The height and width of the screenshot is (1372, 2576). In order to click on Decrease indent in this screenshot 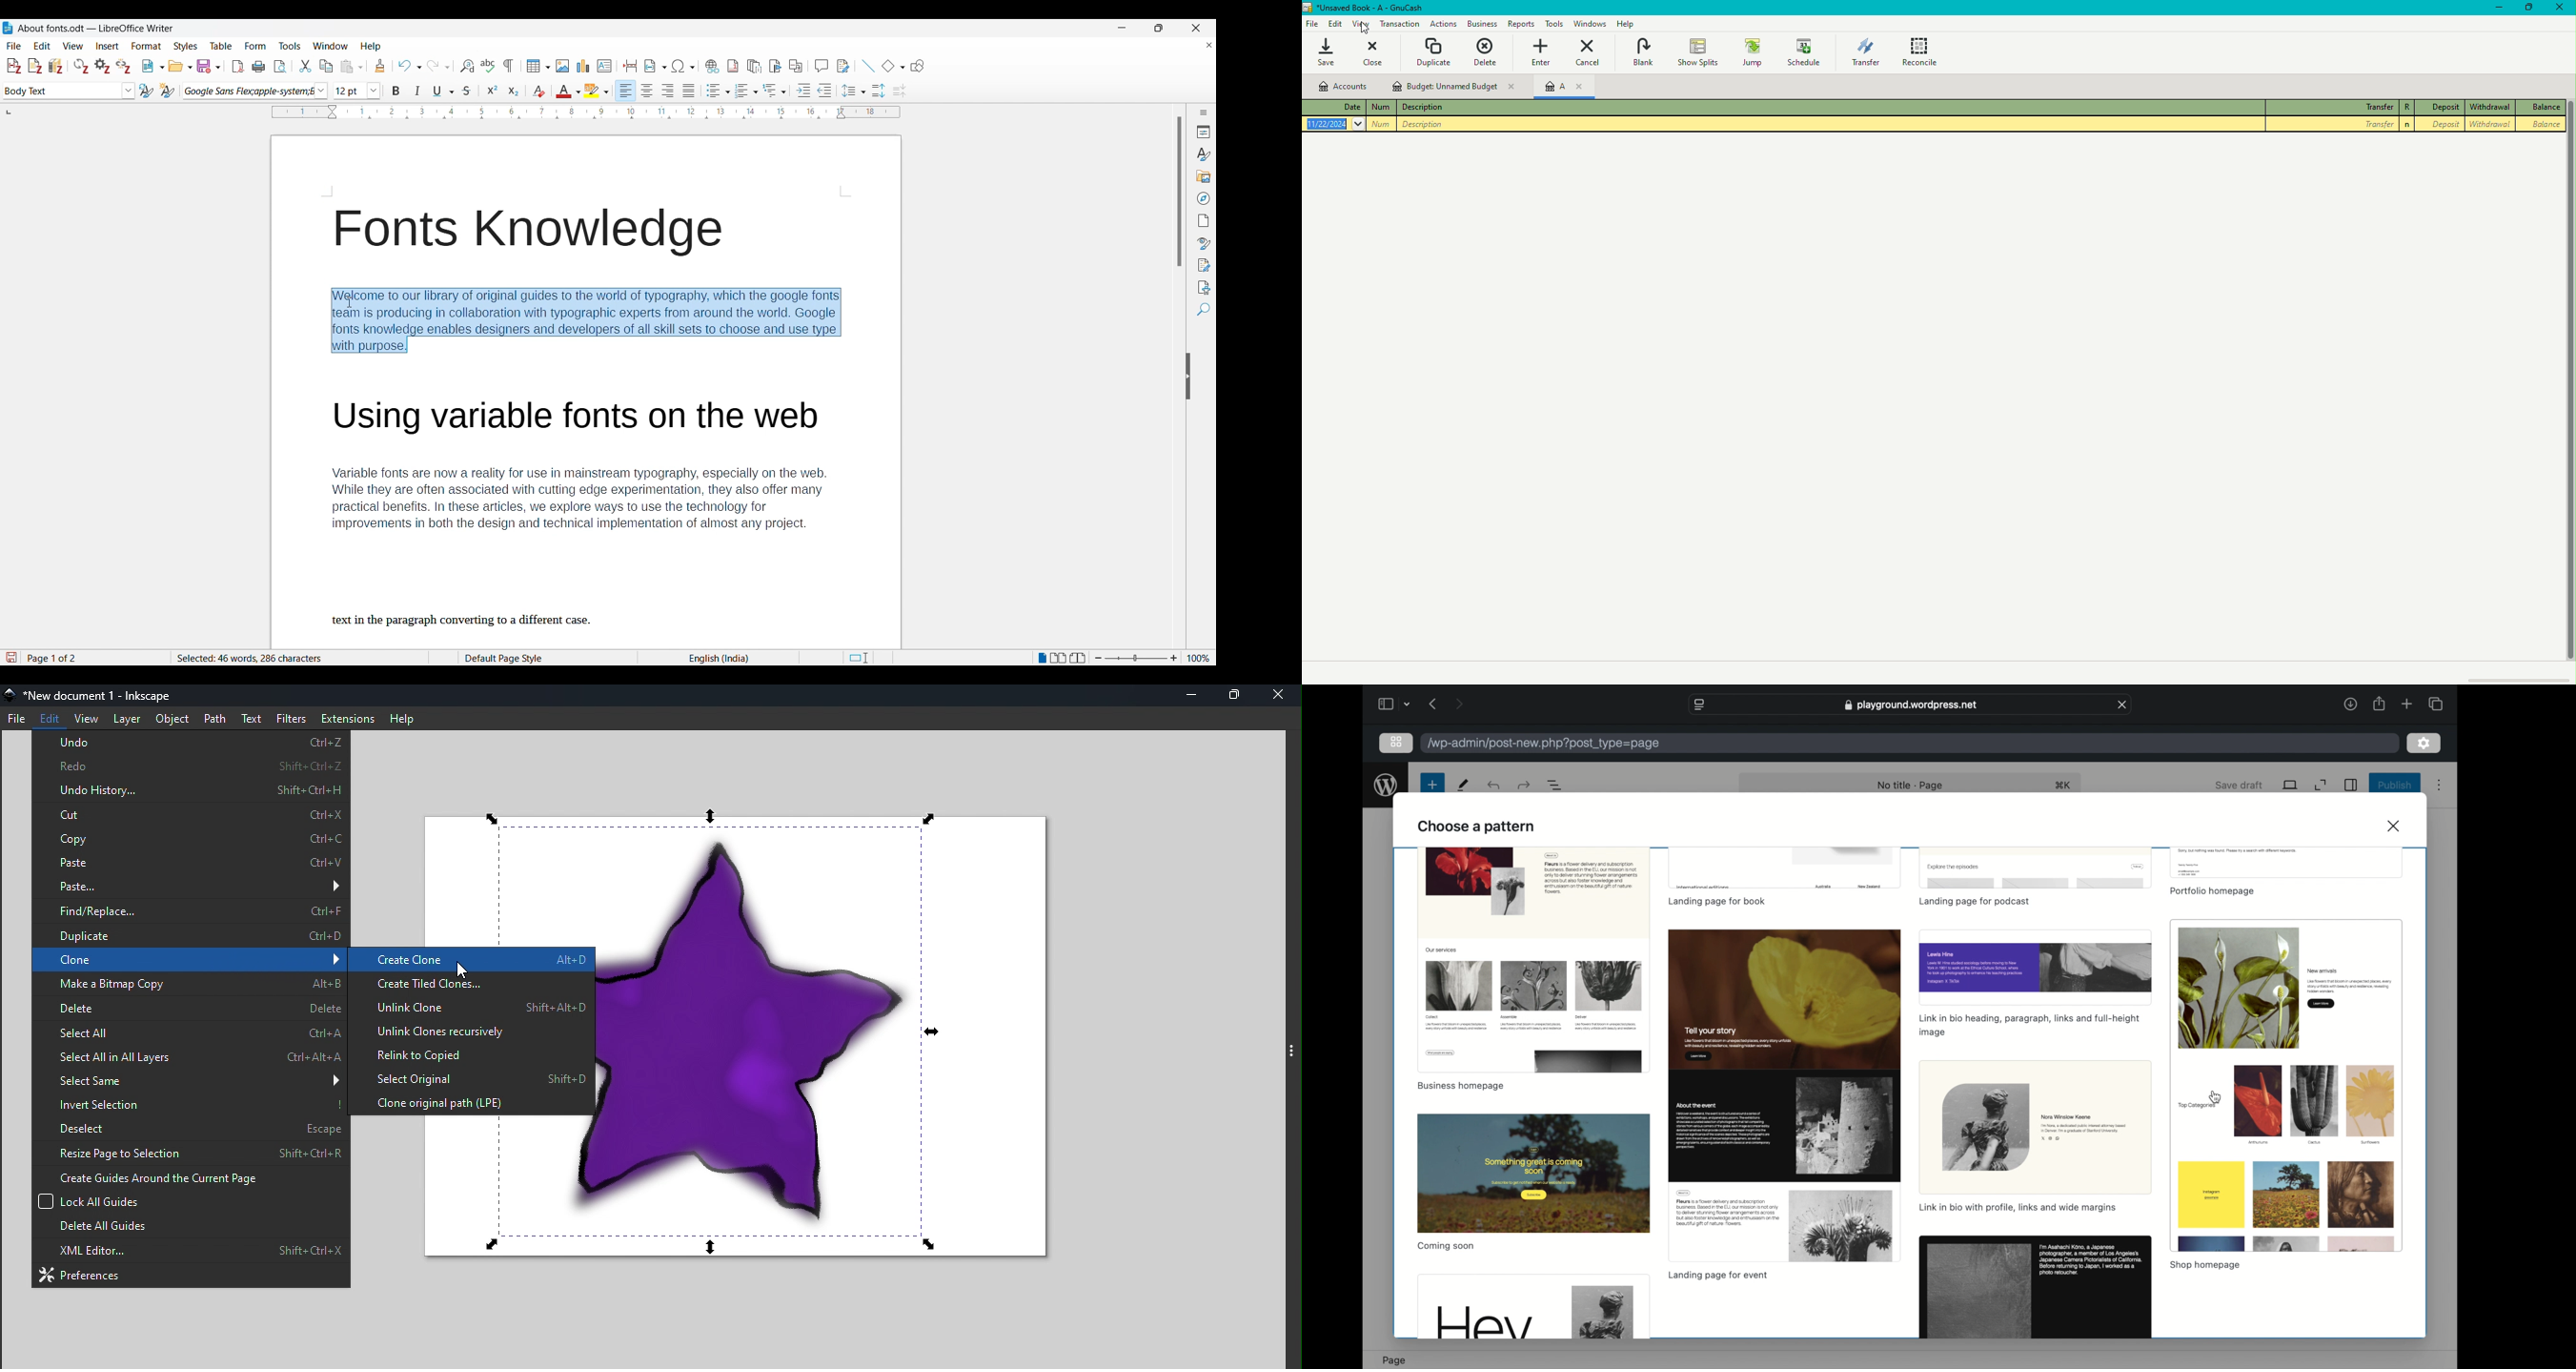, I will do `click(825, 91)`.